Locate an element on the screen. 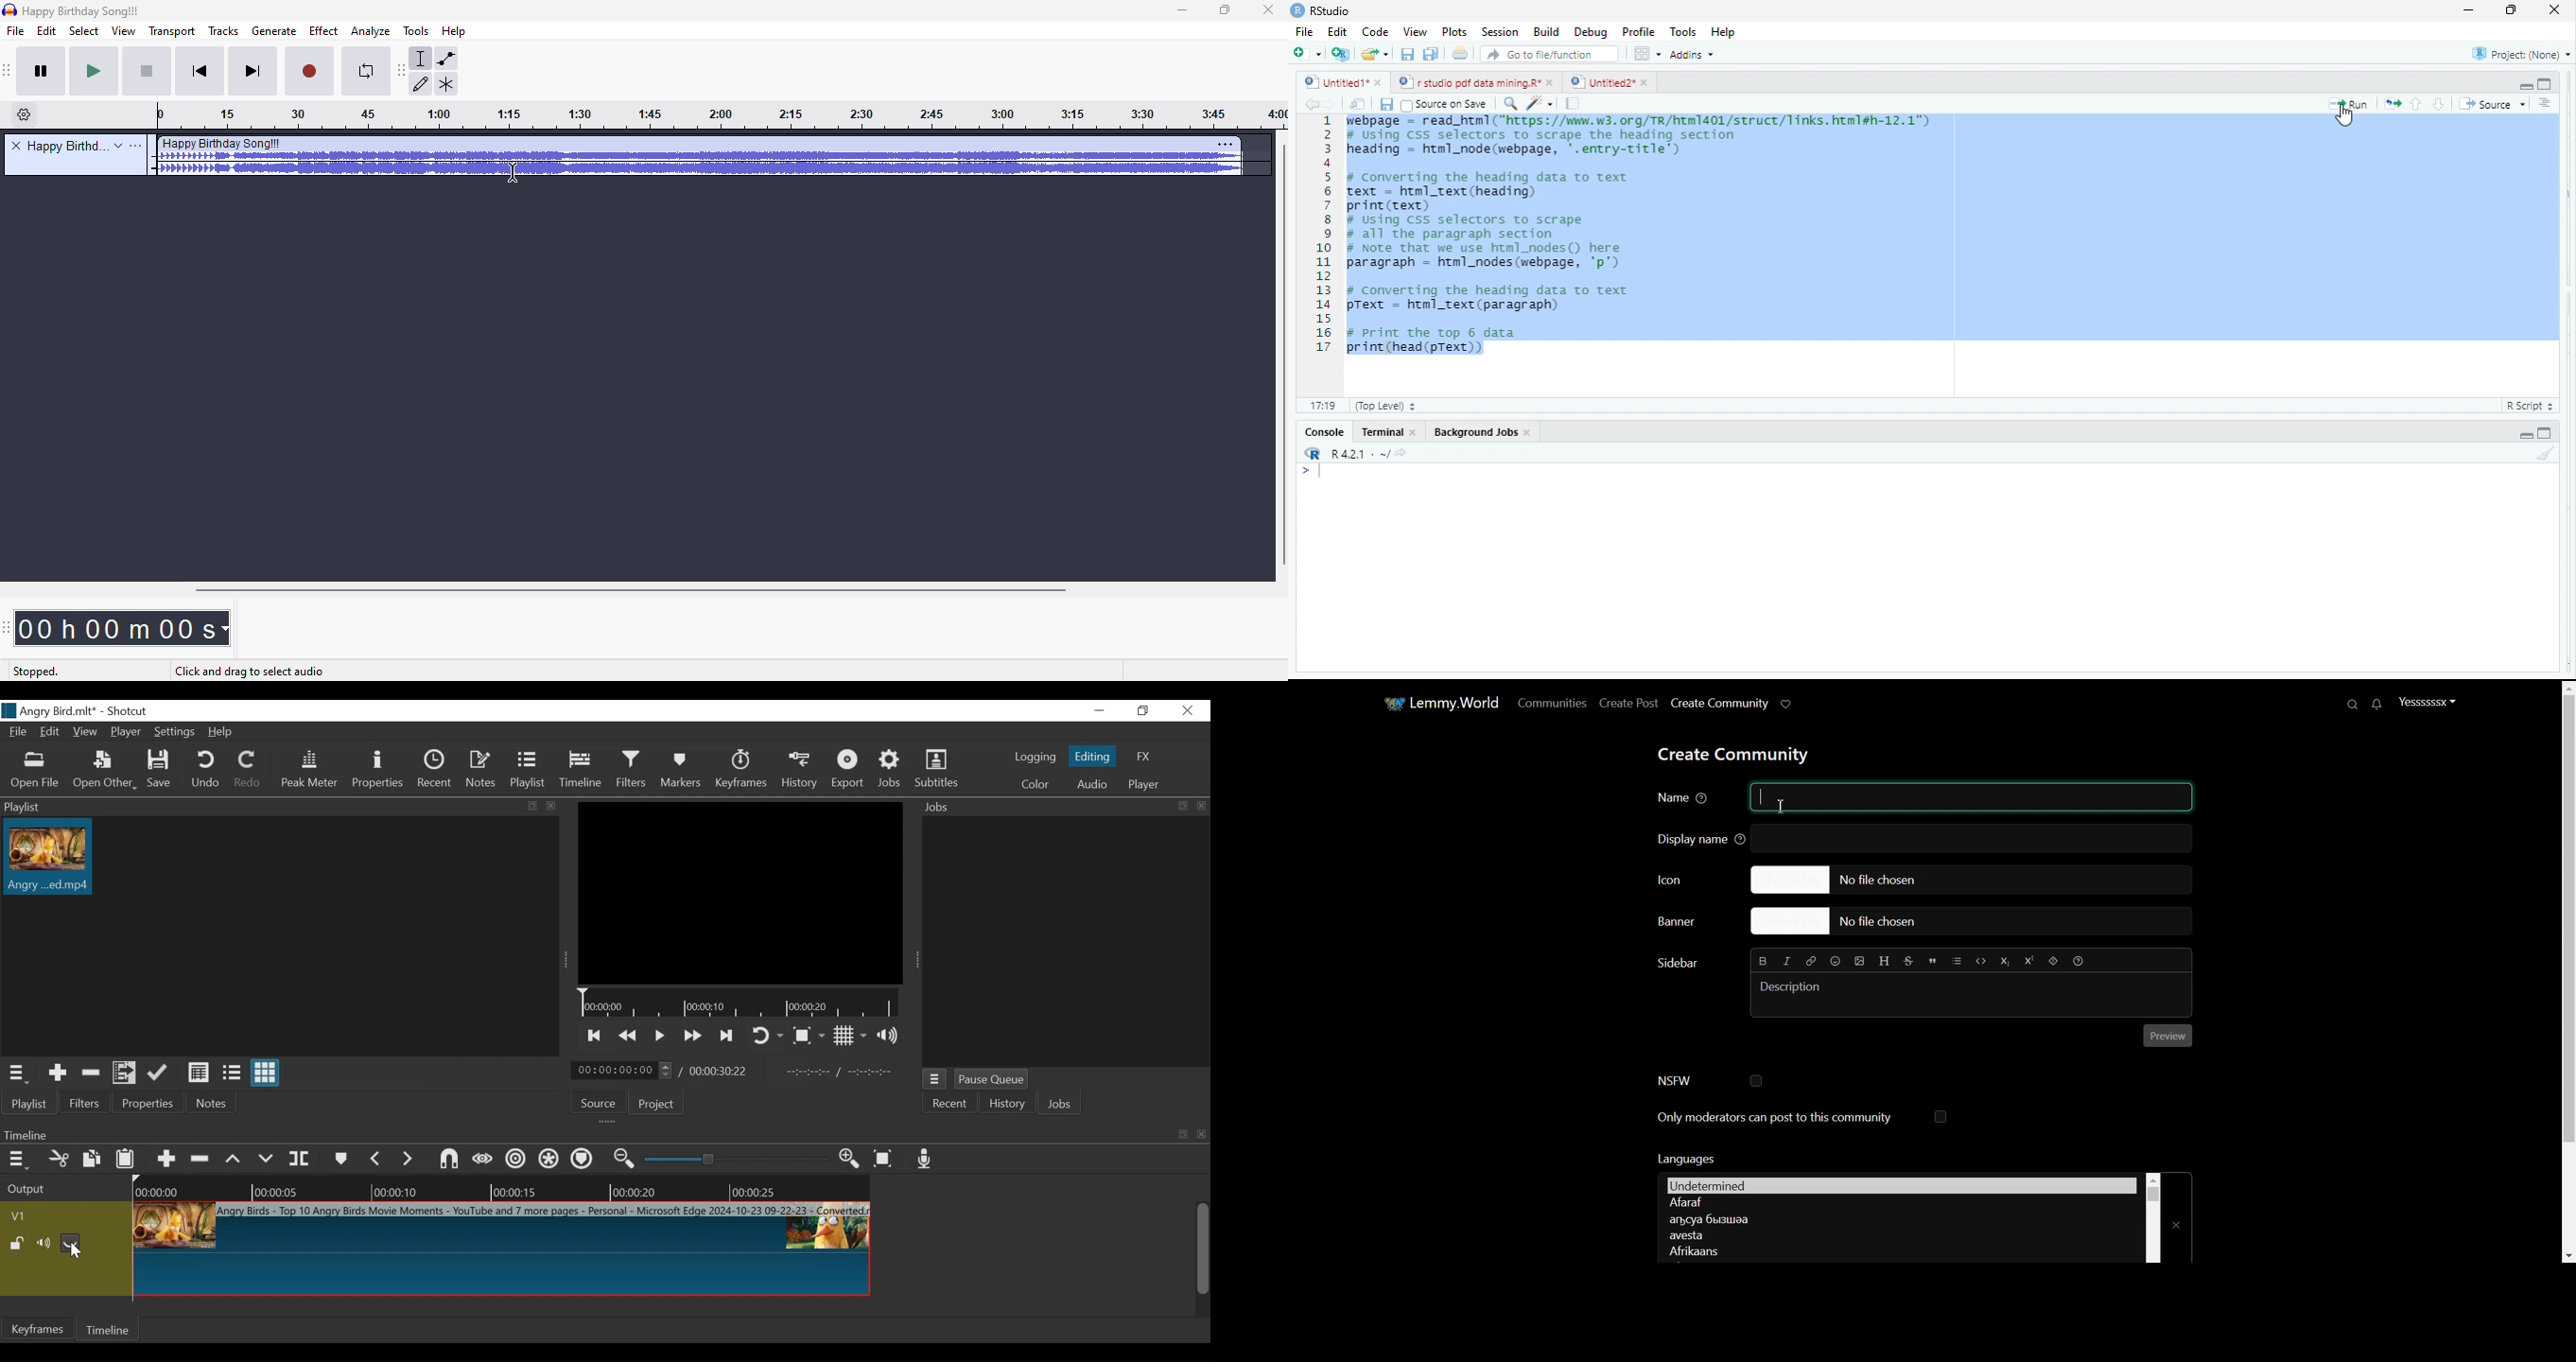 The image size is (2576, 1372). Snap is located at coordinates (448, 1159).